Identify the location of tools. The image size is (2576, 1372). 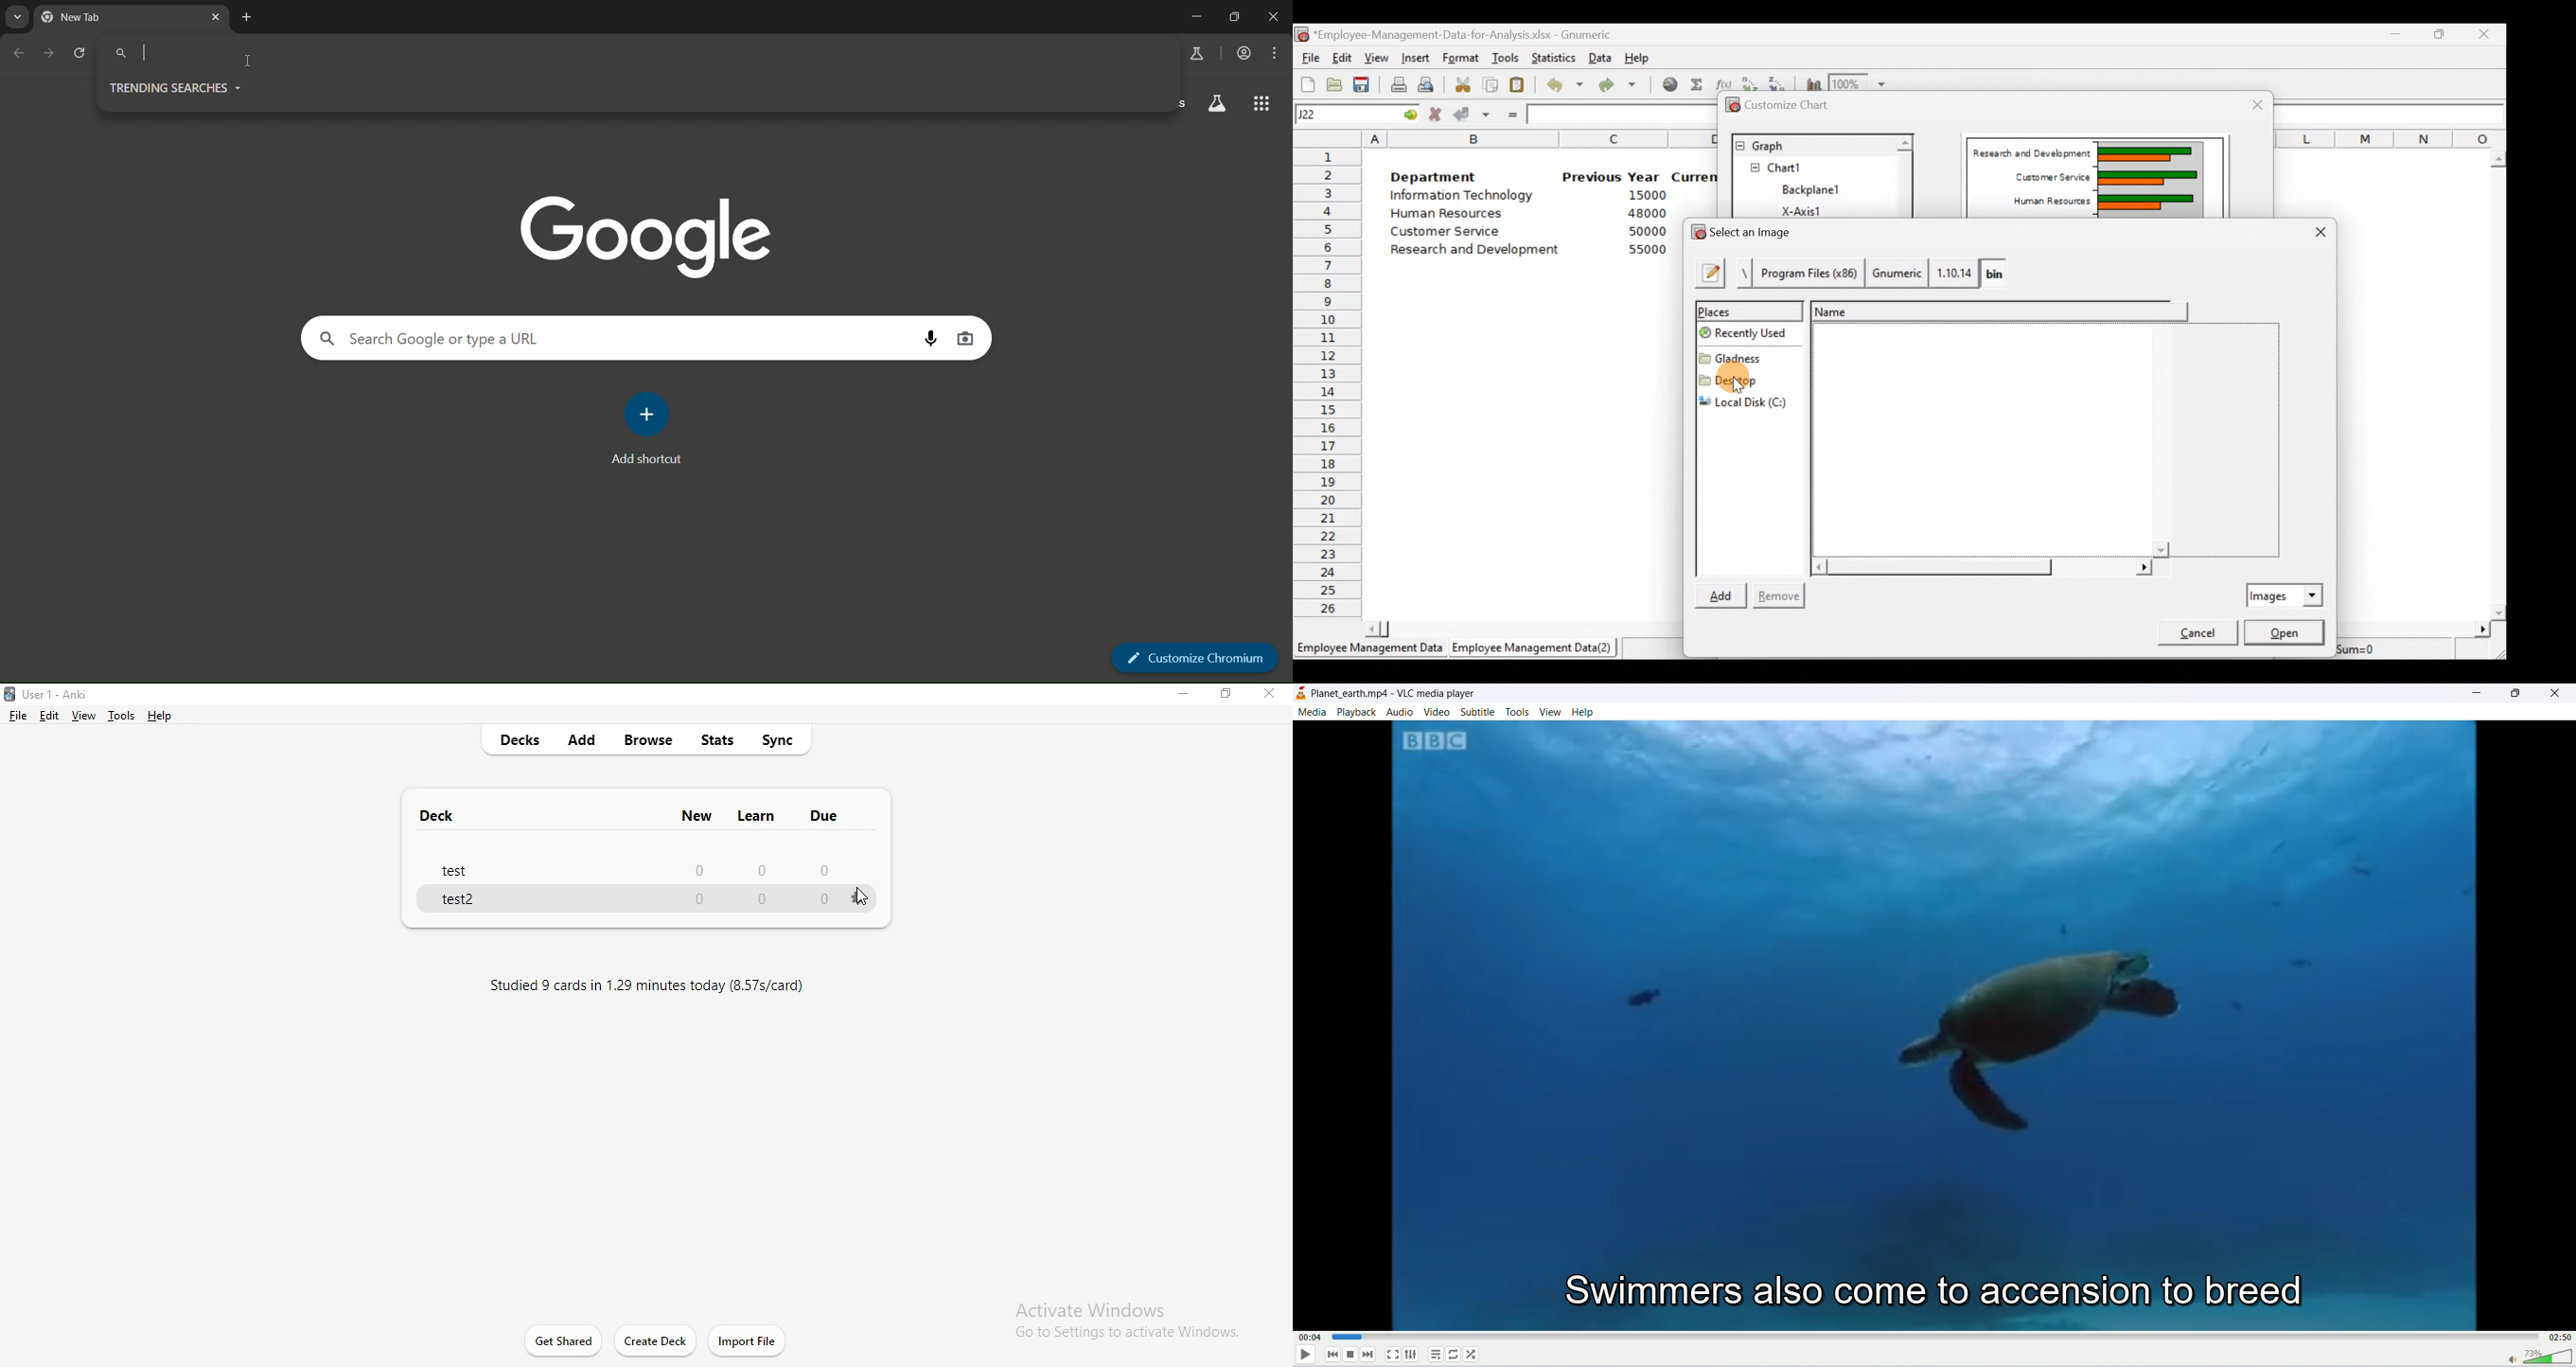
(123, 717).